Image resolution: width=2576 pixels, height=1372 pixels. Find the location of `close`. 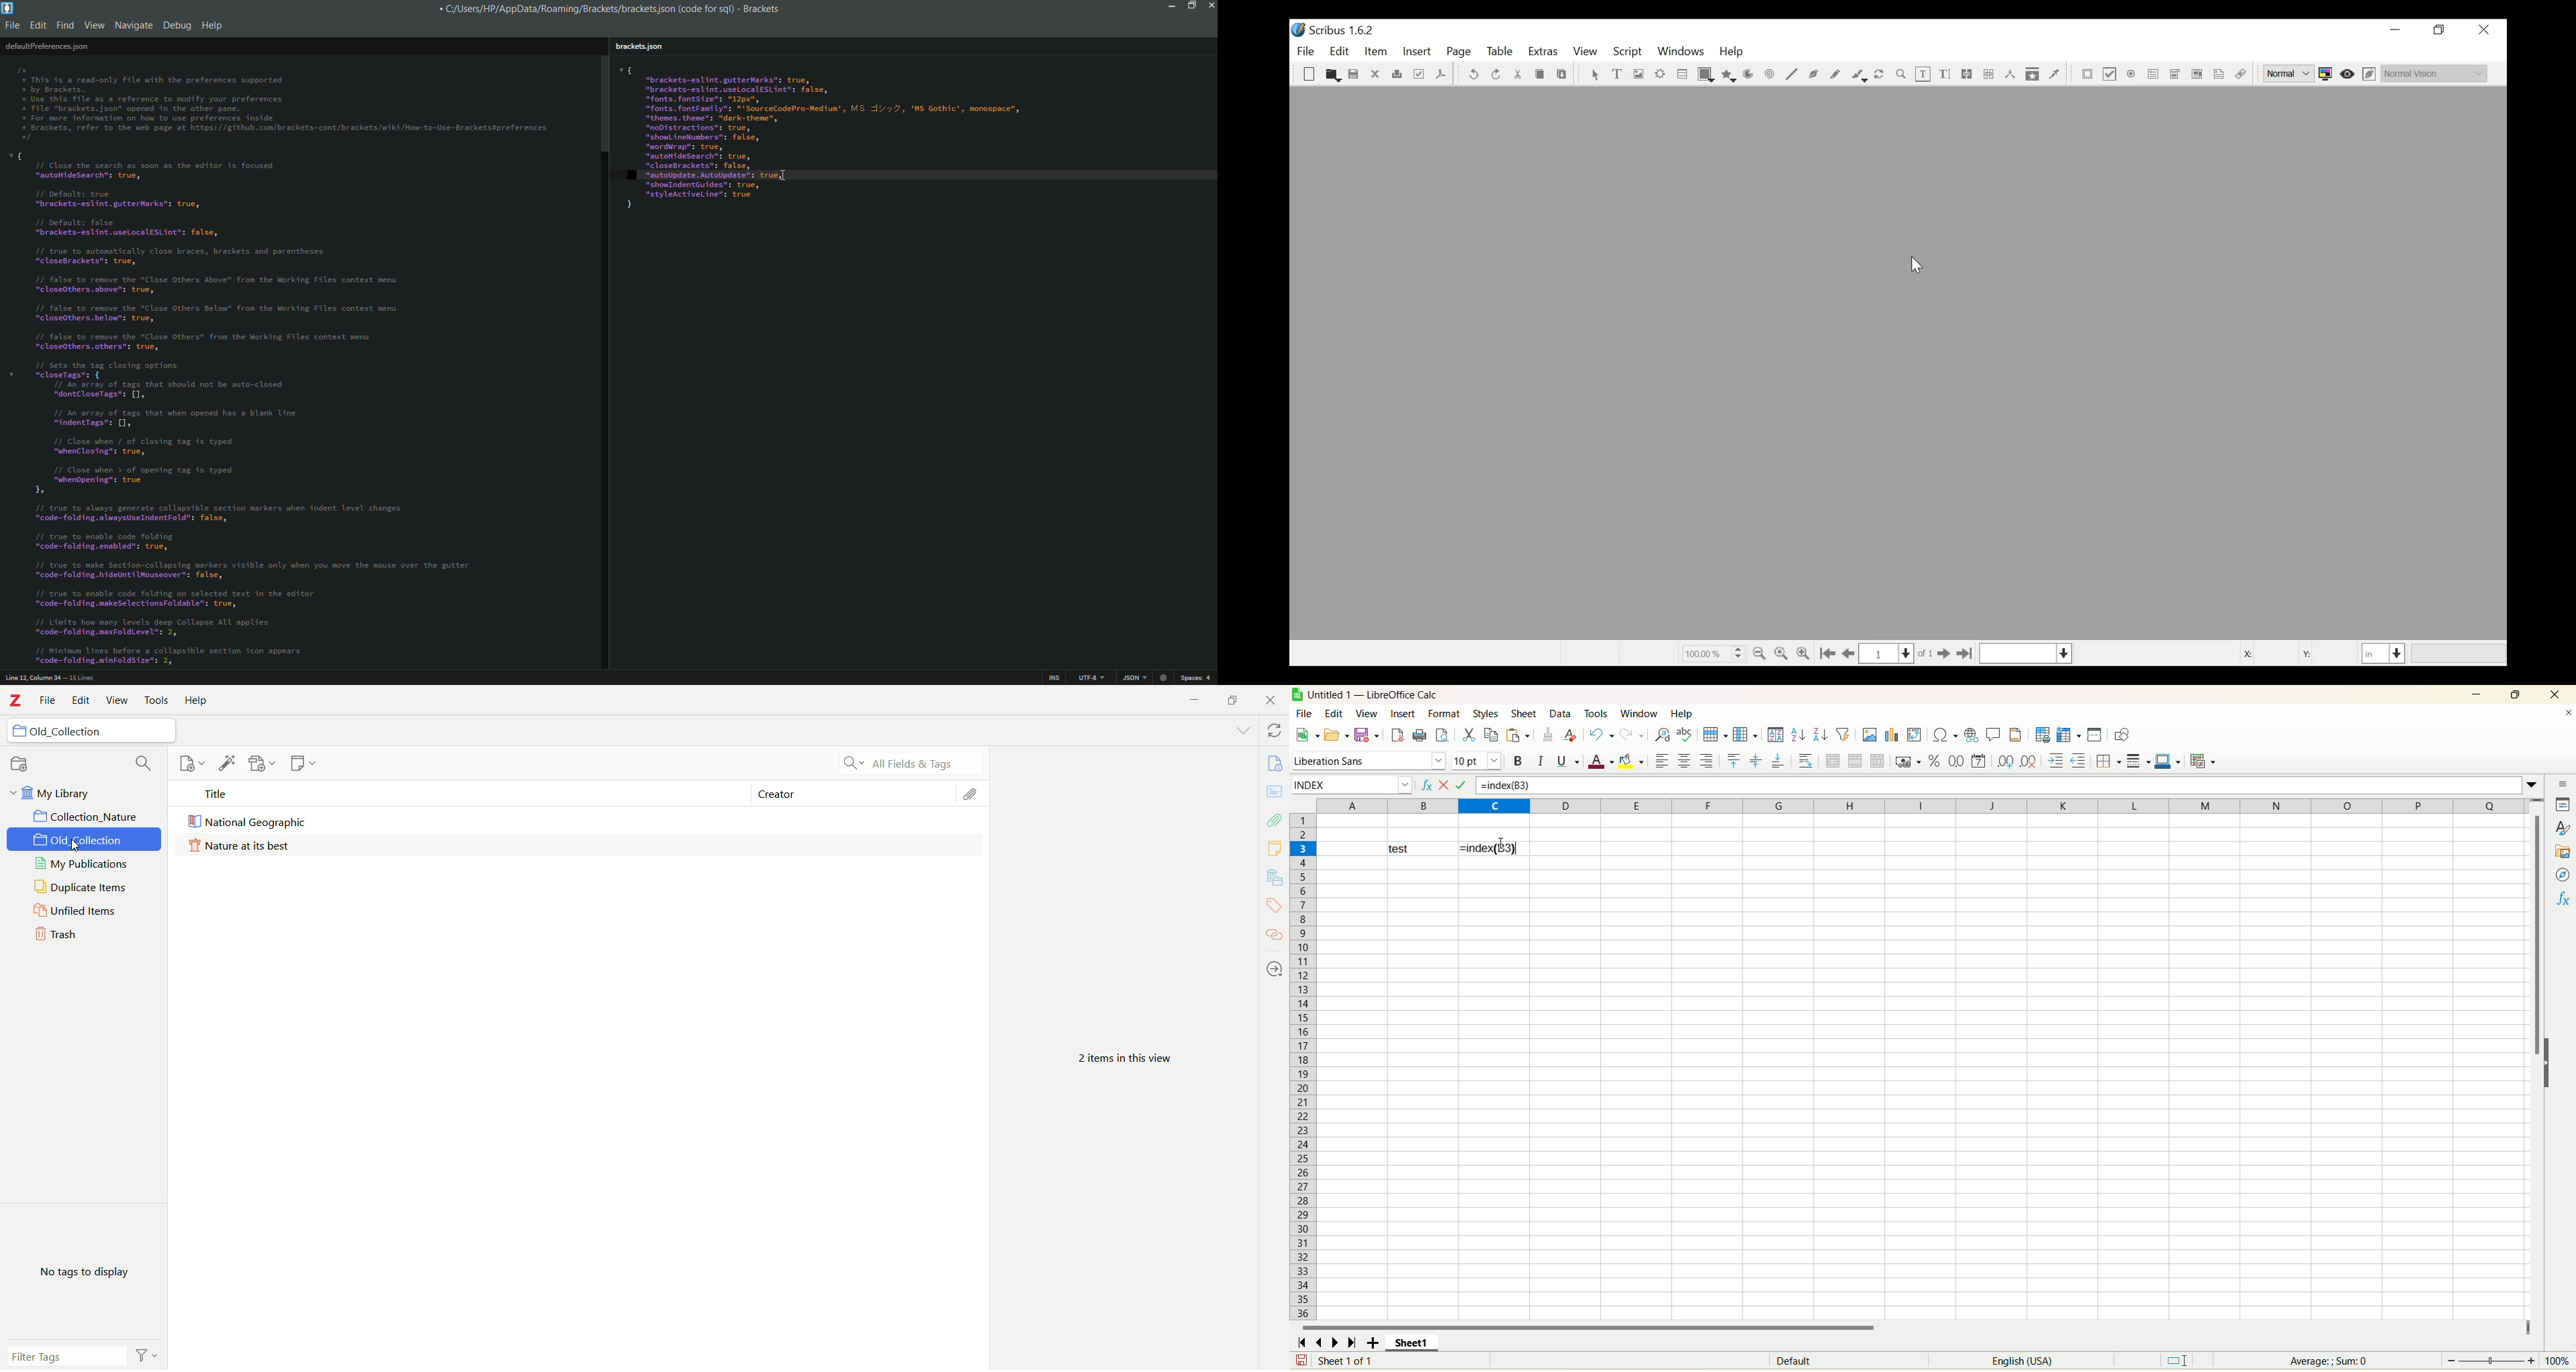

close is located at coordinates (1209, 8).